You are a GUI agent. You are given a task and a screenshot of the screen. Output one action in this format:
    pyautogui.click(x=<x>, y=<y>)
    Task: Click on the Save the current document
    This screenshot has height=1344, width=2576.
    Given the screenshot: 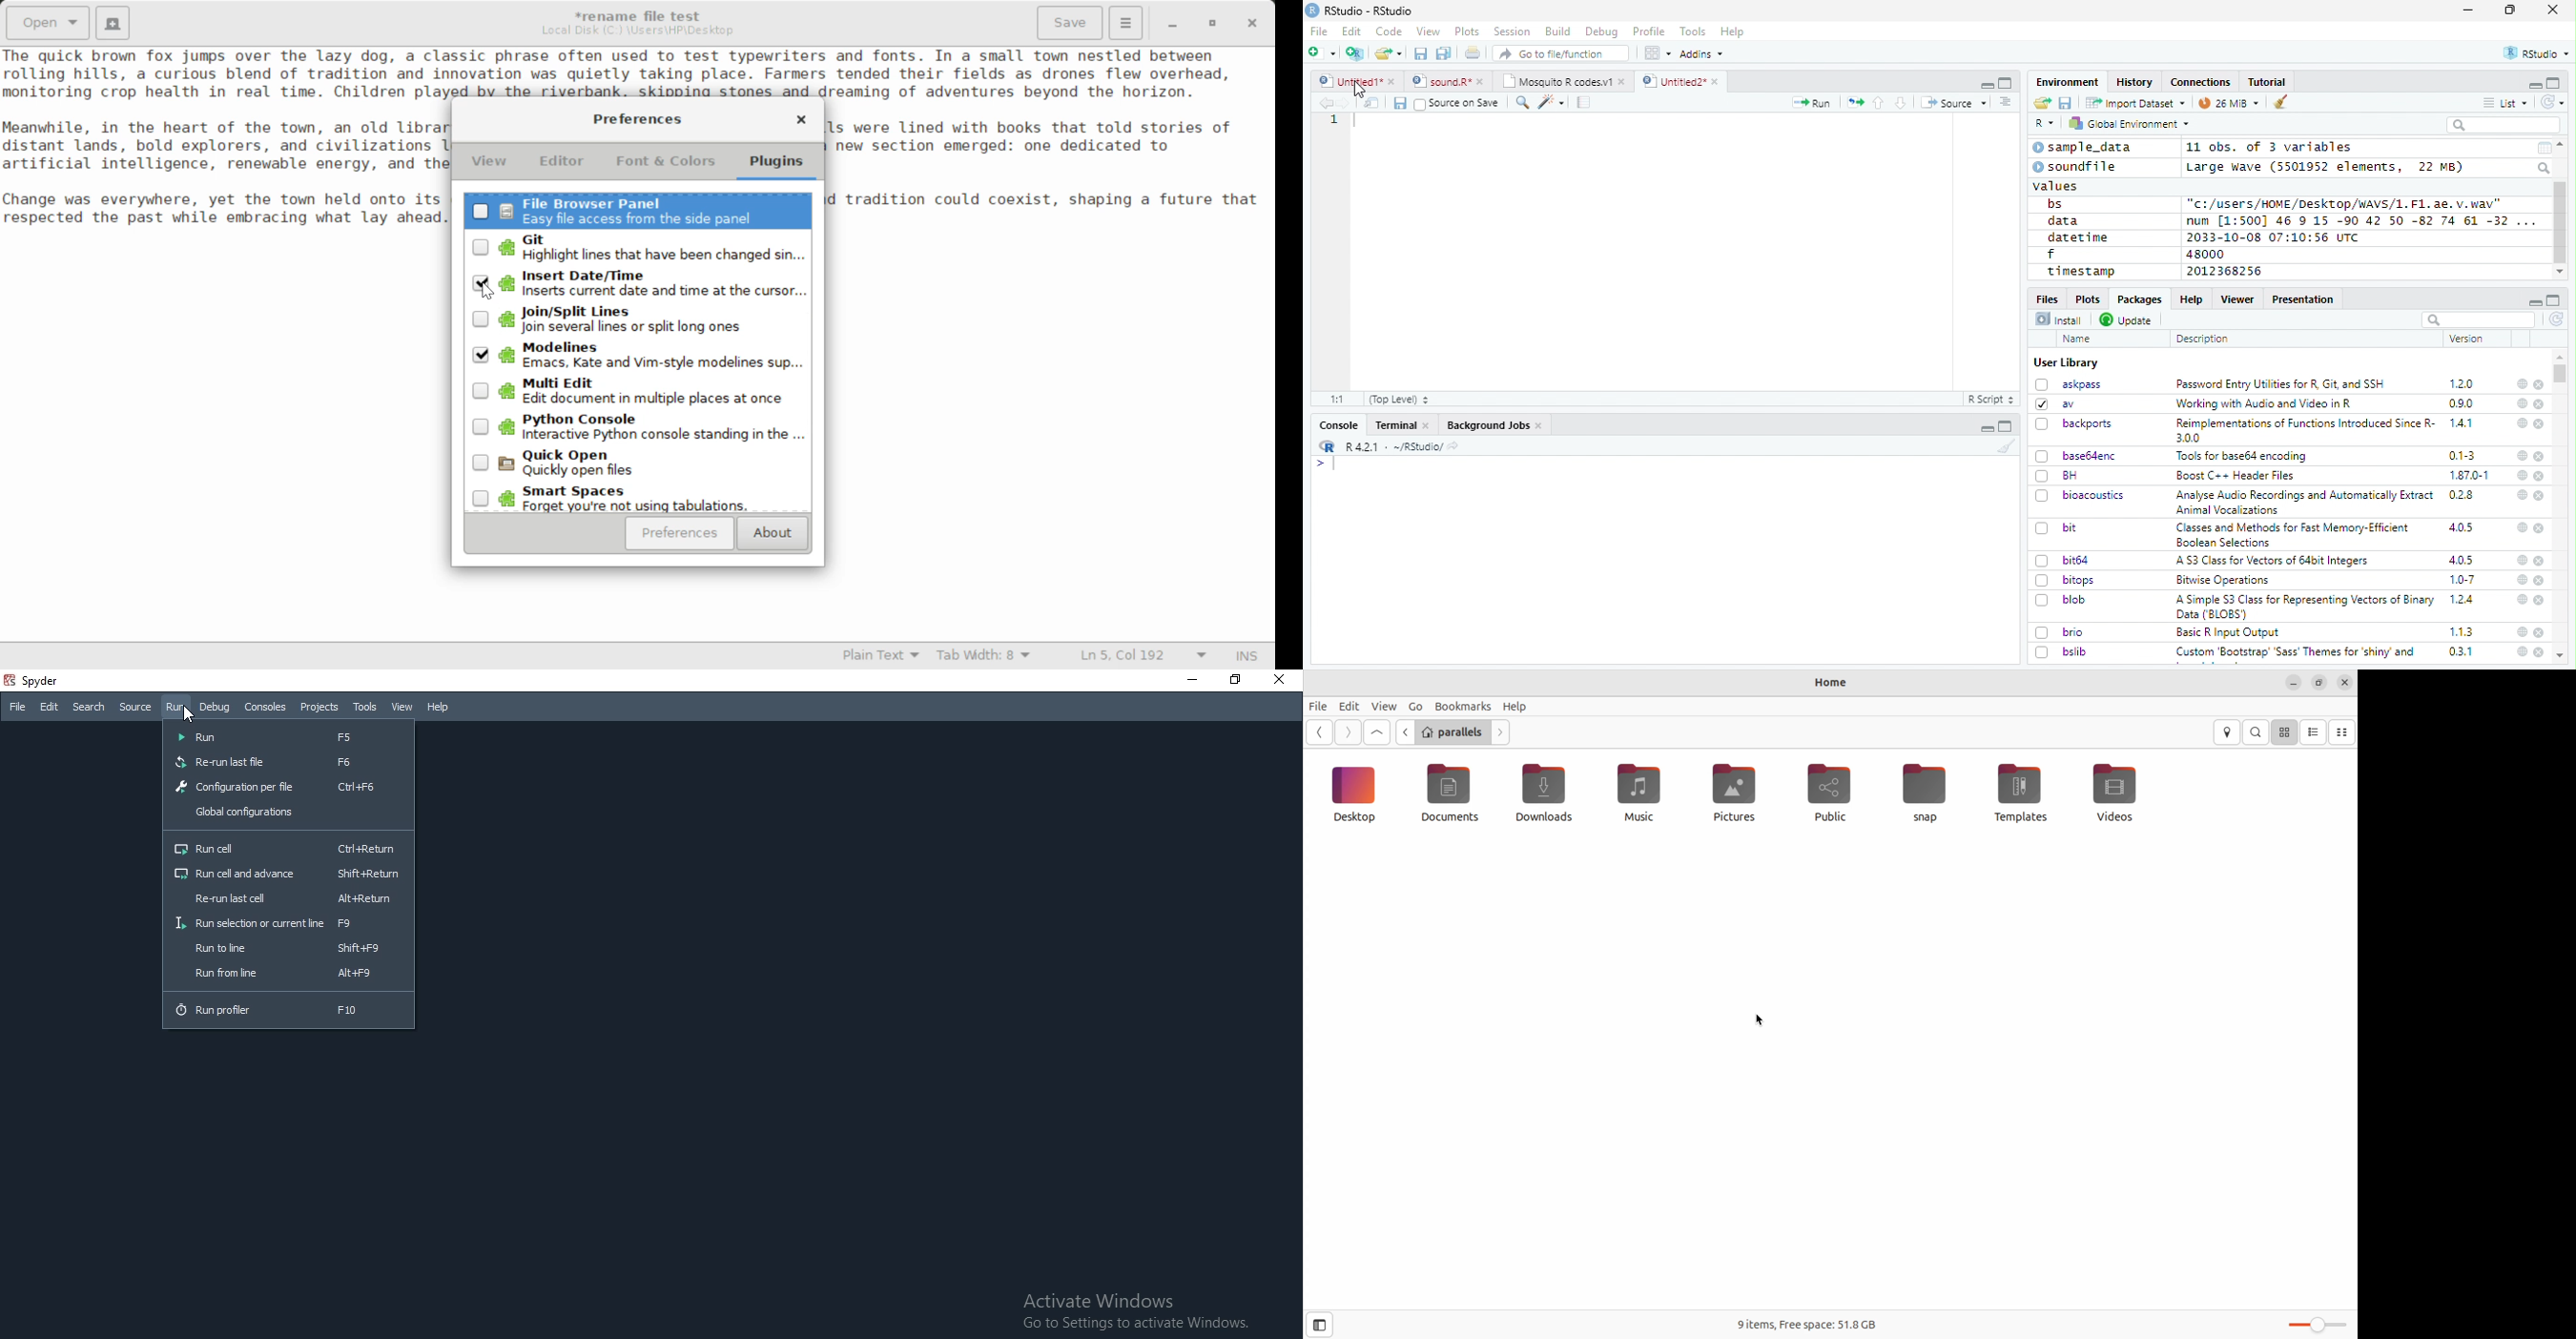 What is the action you would take?
    pyautogui.click(x=1421, y=54)
    